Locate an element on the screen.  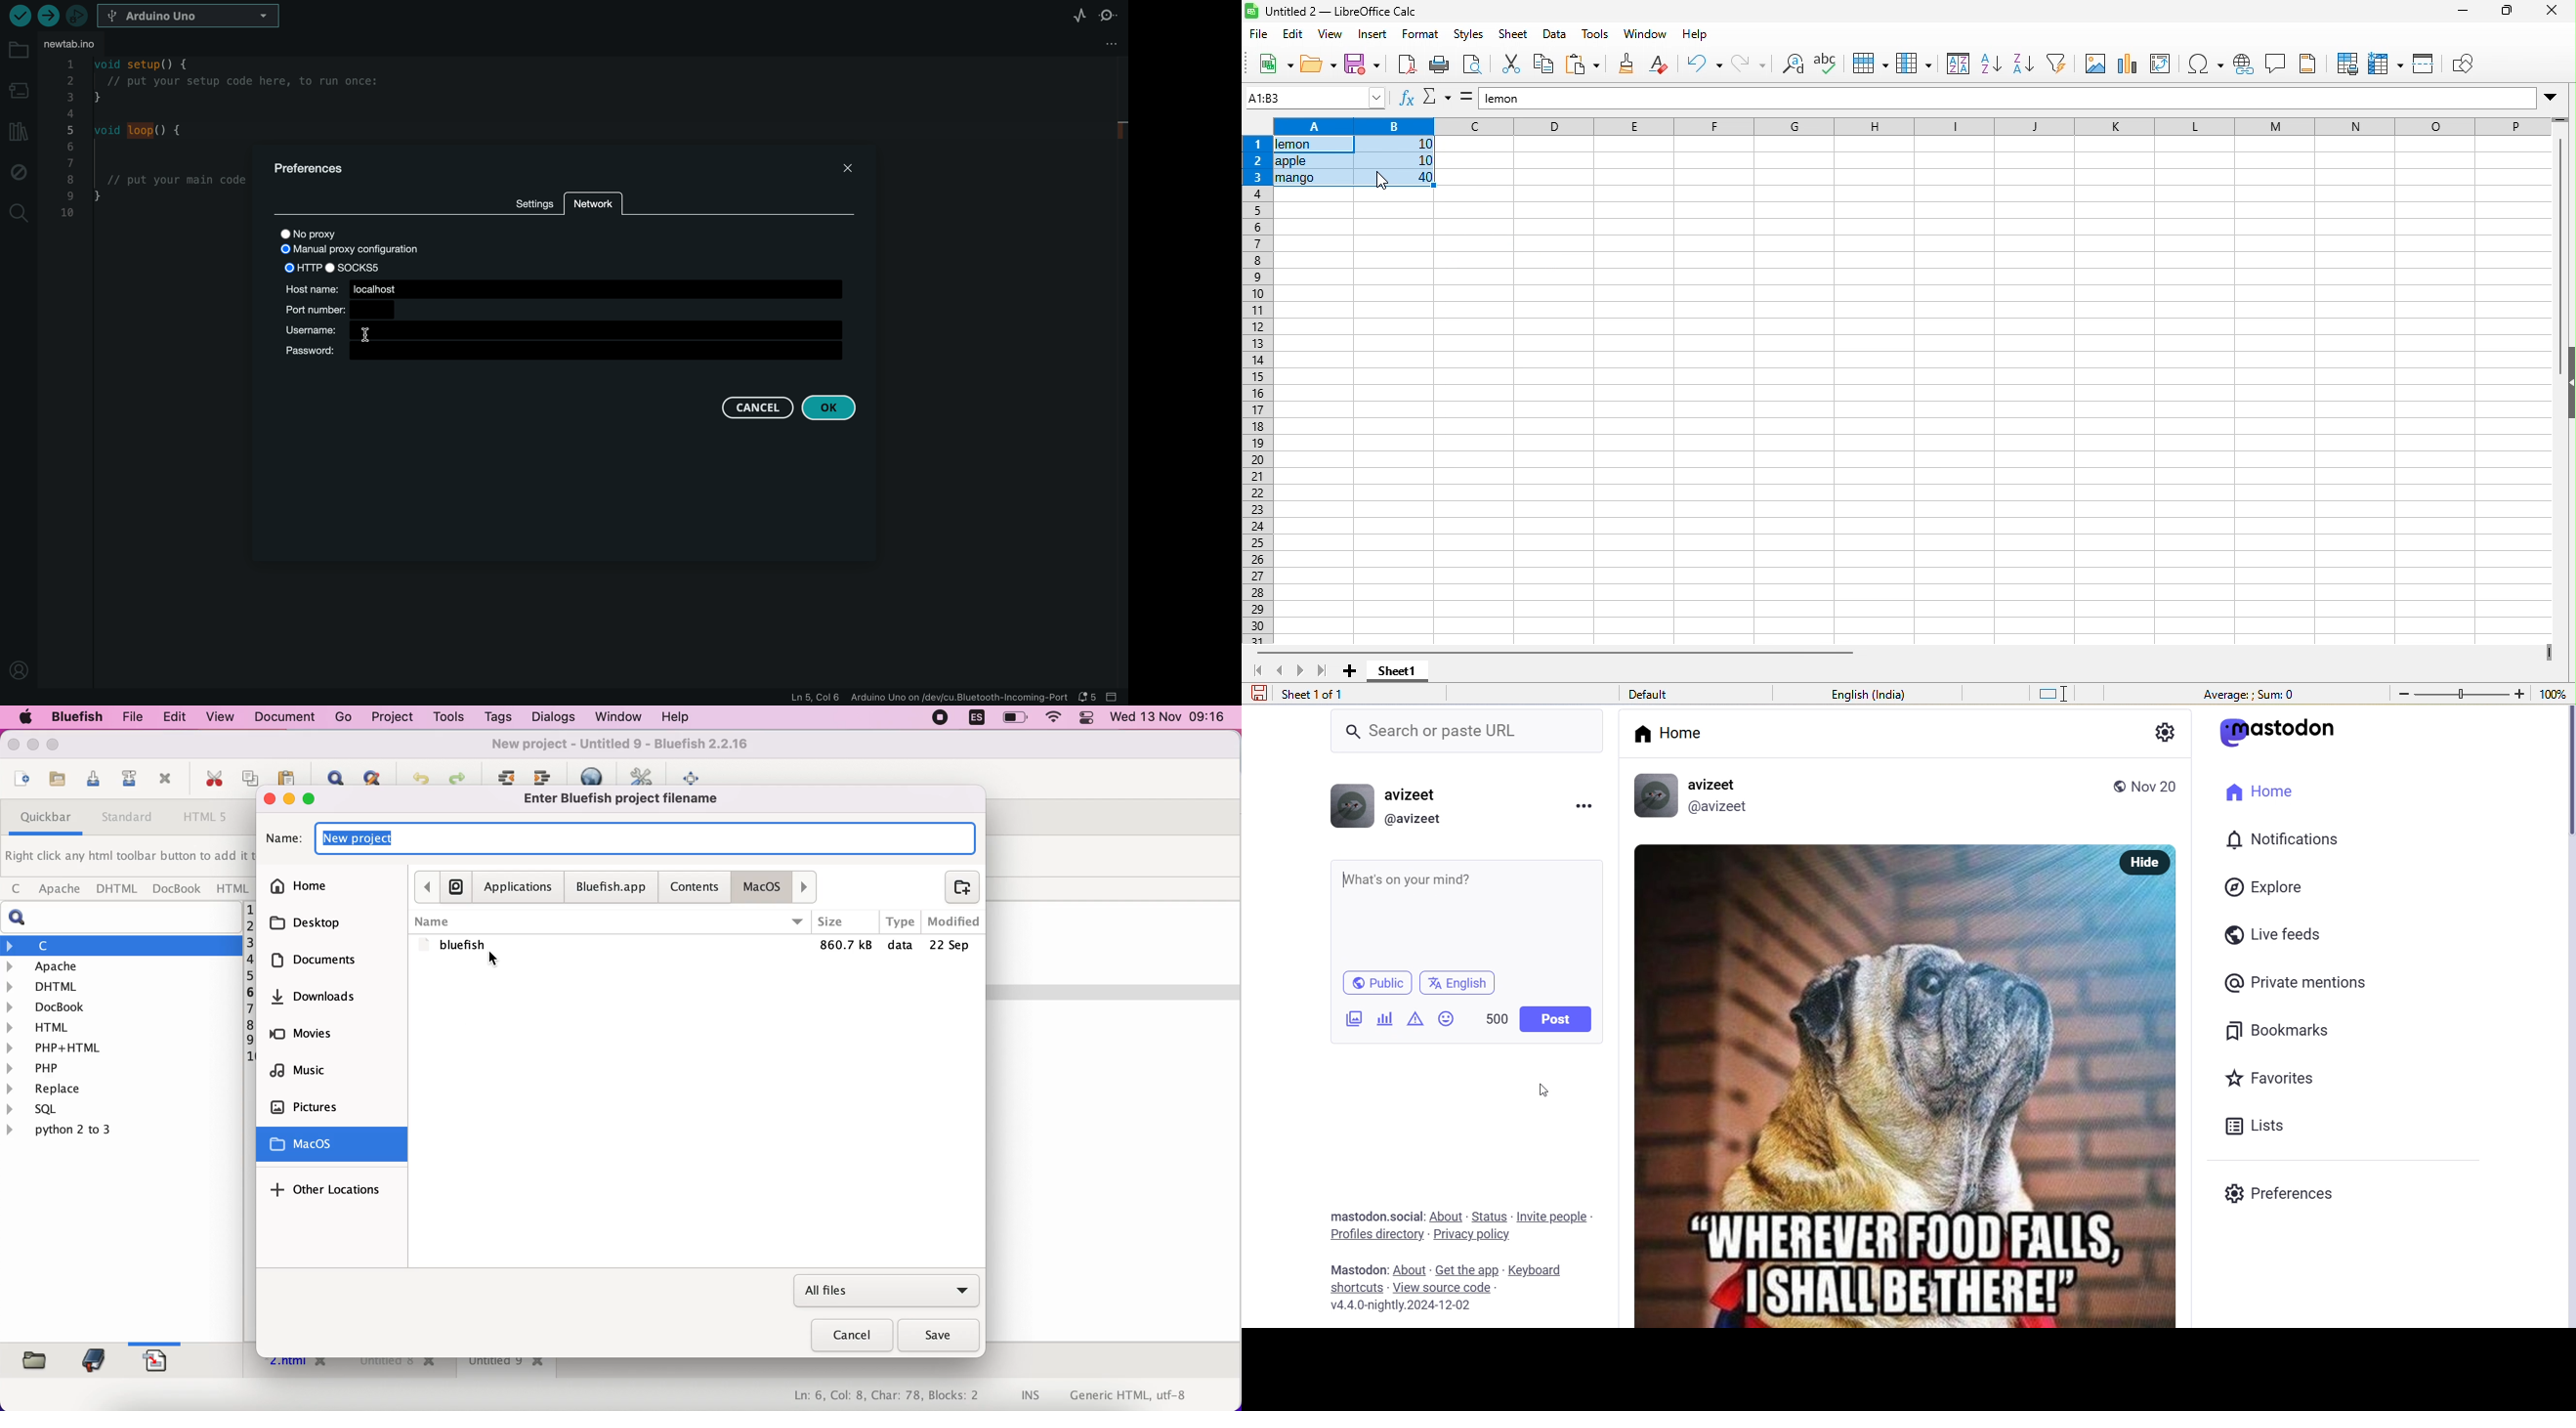
edit preferences is located at coordinates (643, 775).